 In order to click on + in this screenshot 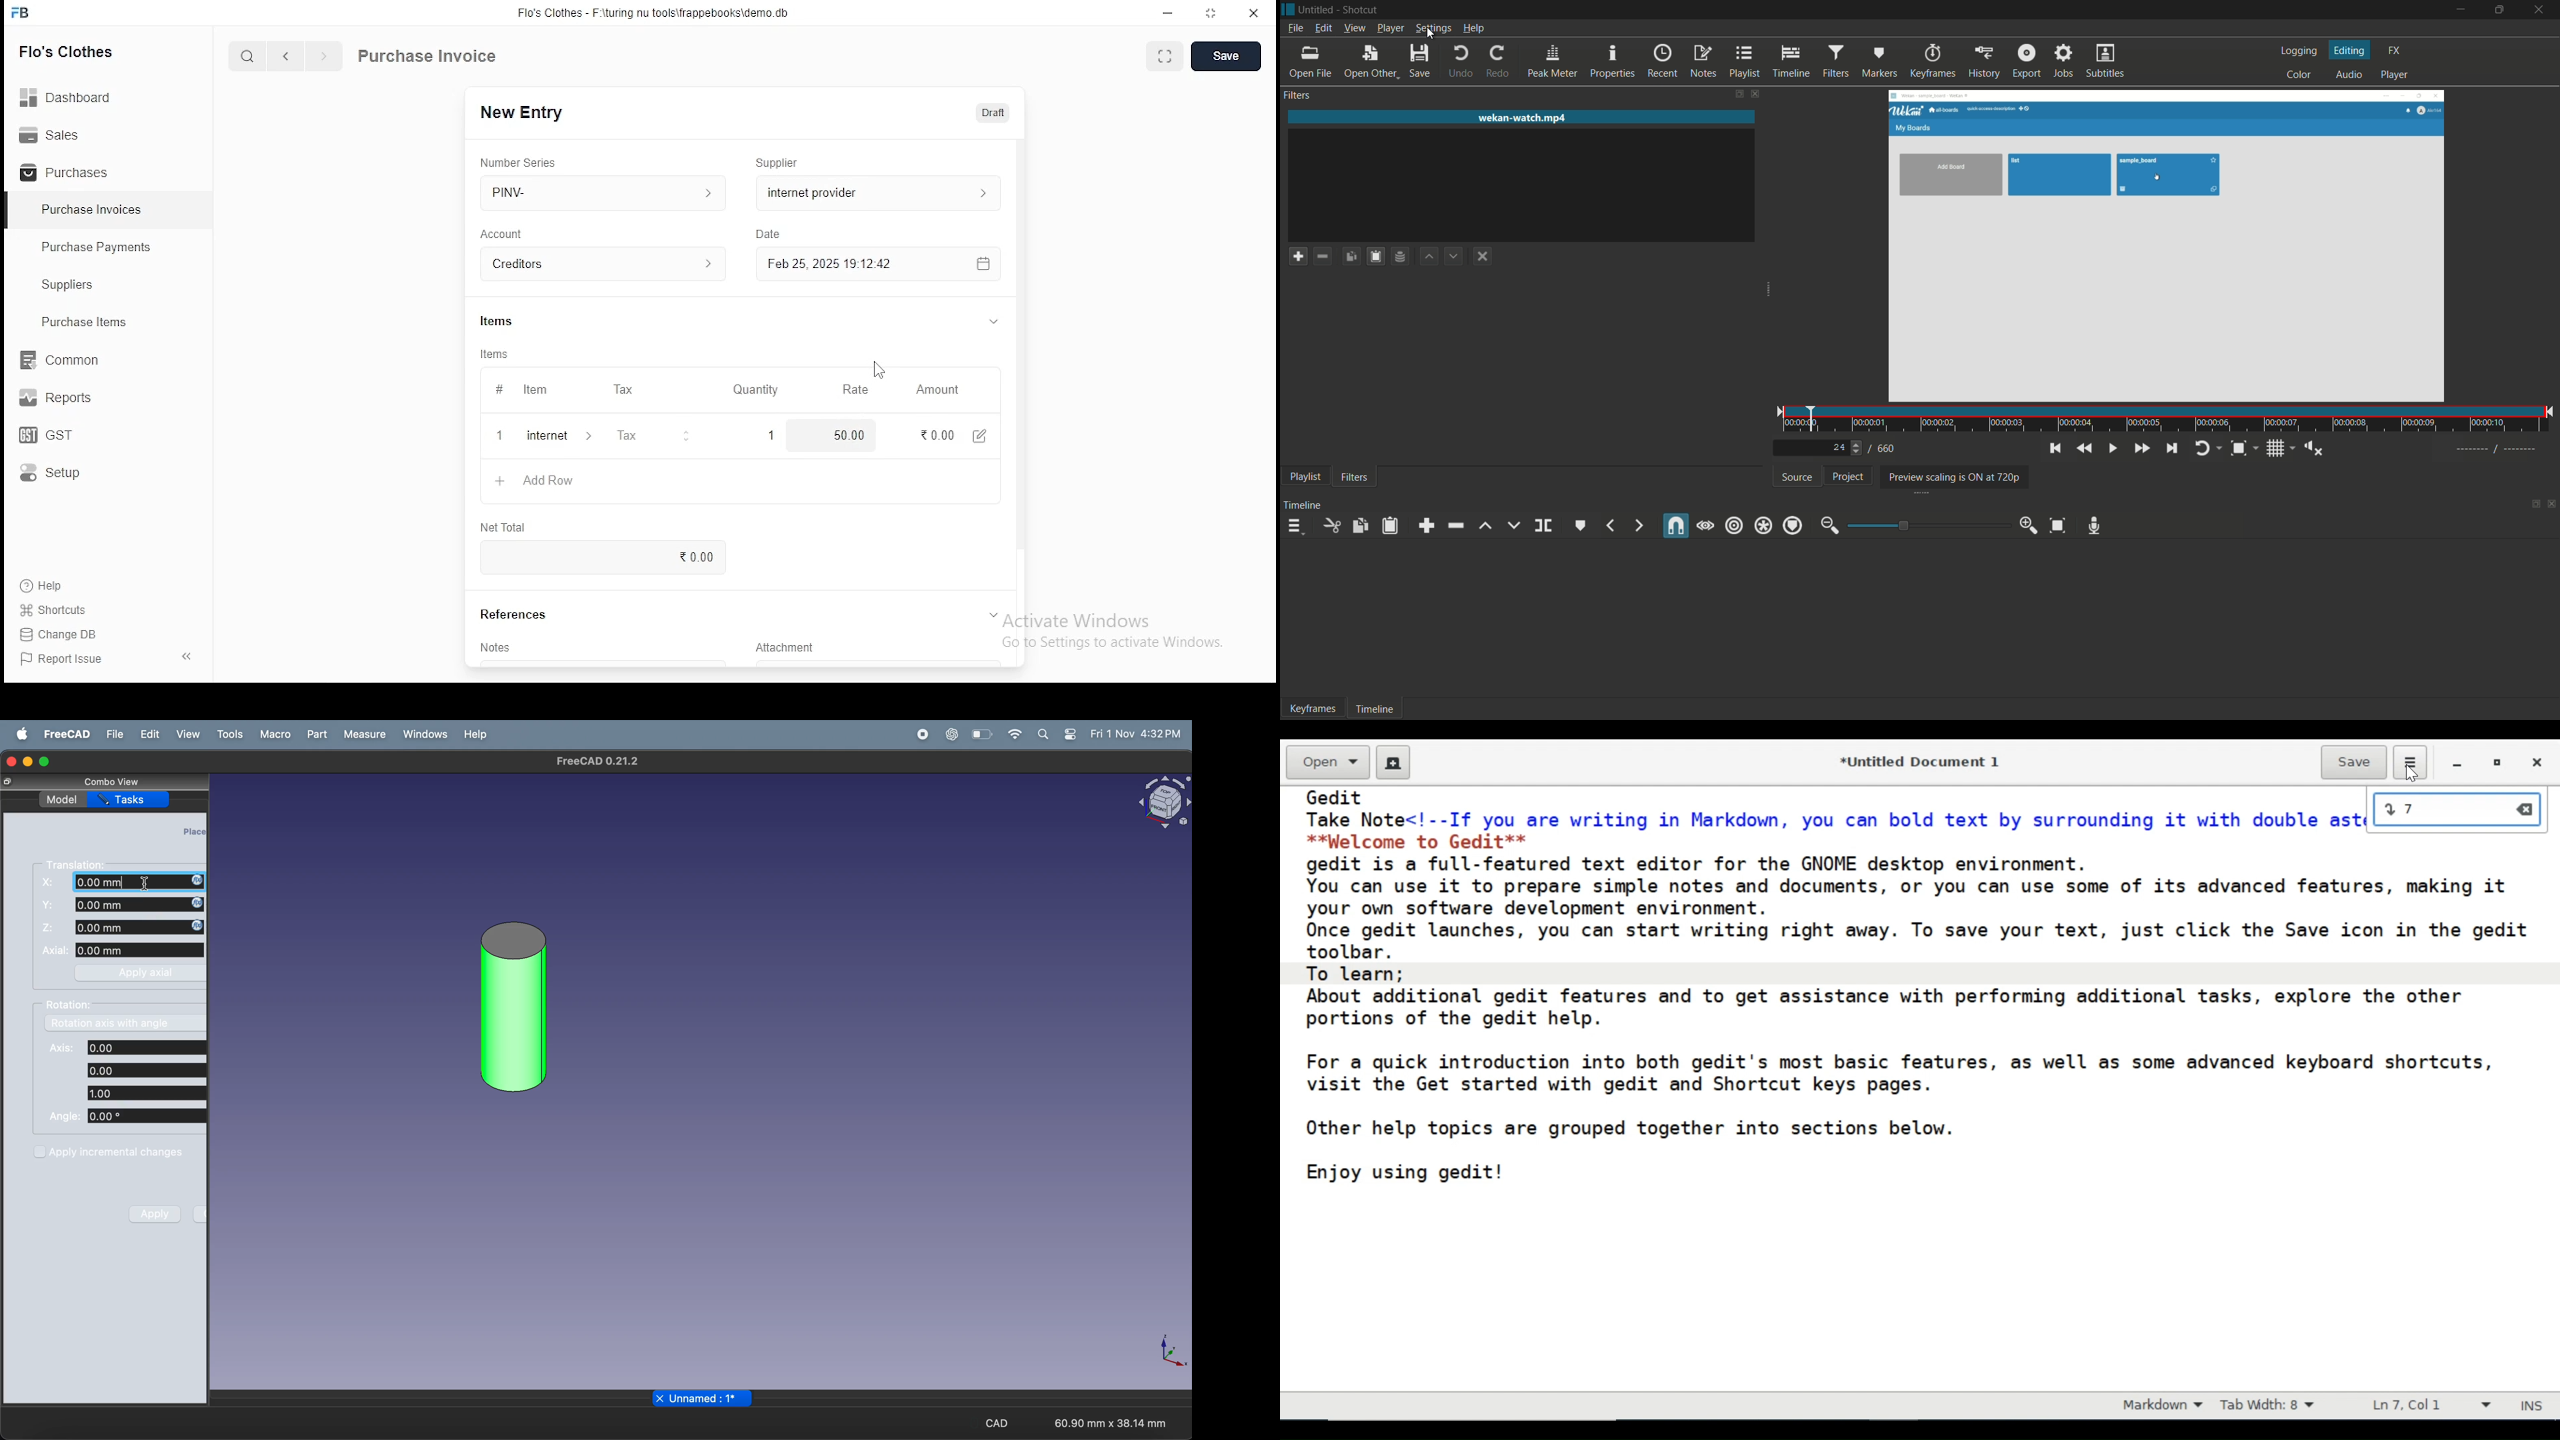, I will do `click(499, 437)`.